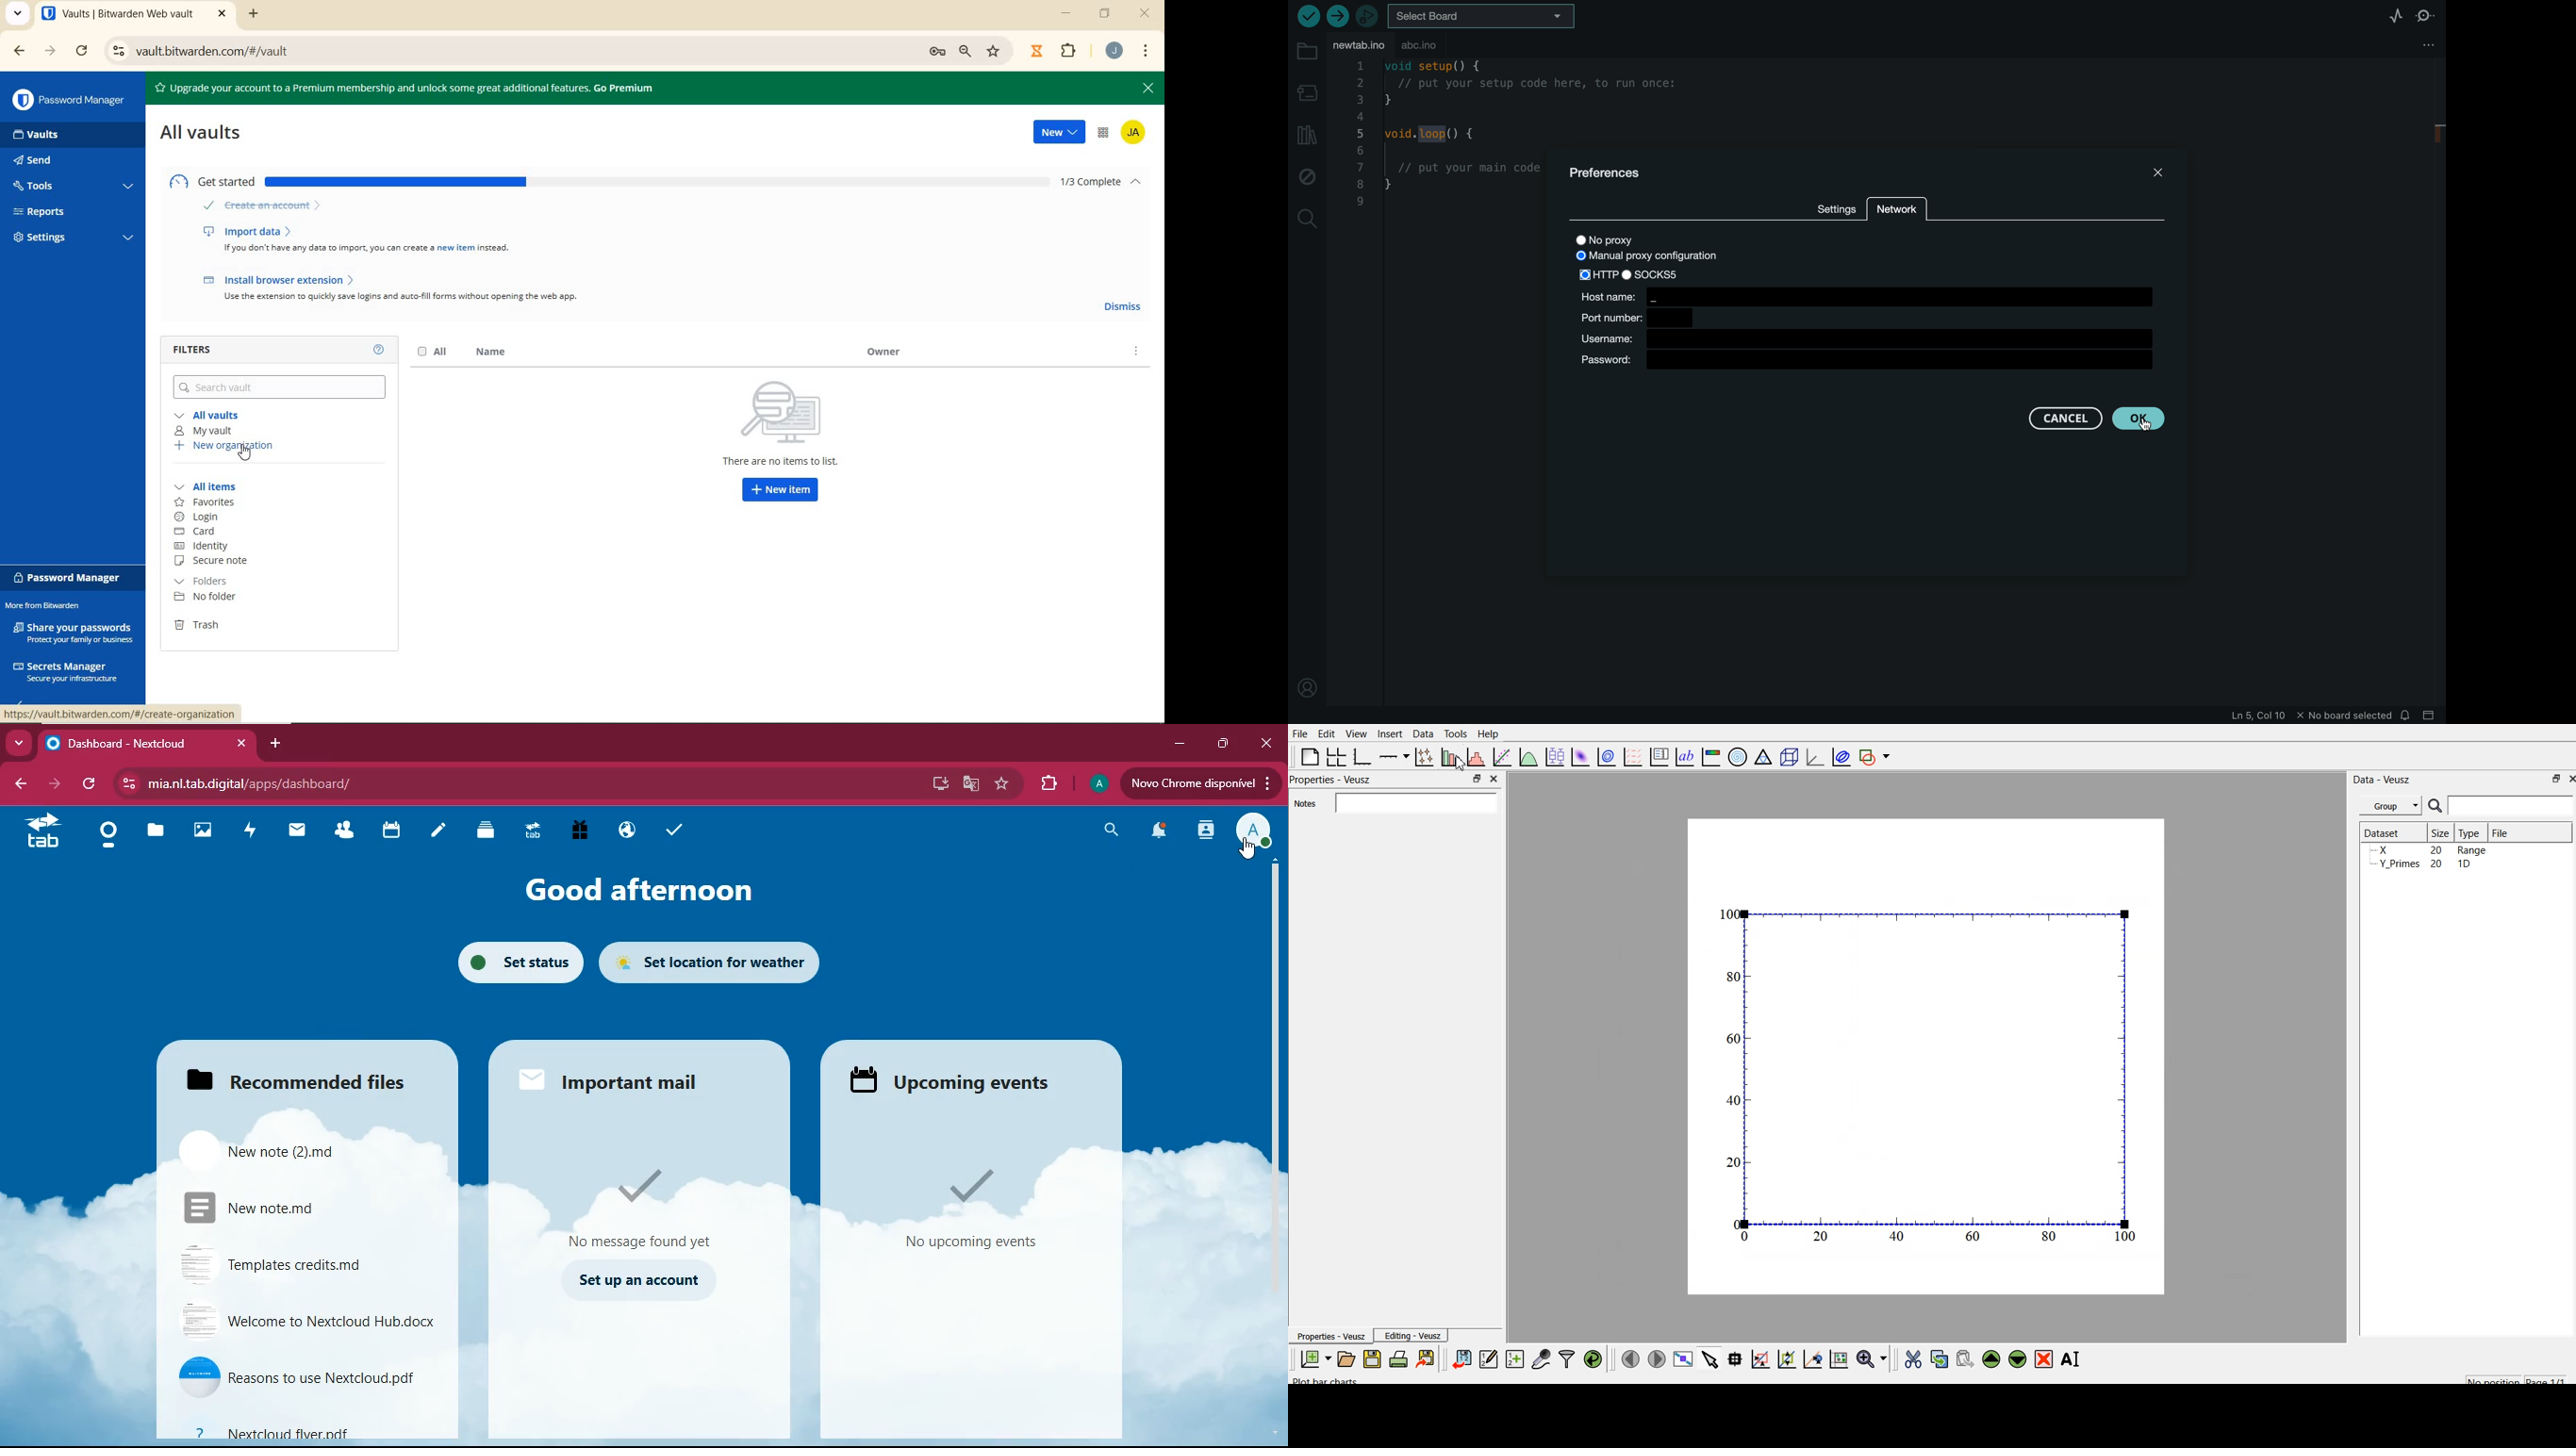 Image resolution: width=2576 pixels, height=1456 pixels. What do you see at coordinates (19, 785) in the screenshot?
I see `back` at bounding box center [19, 785].